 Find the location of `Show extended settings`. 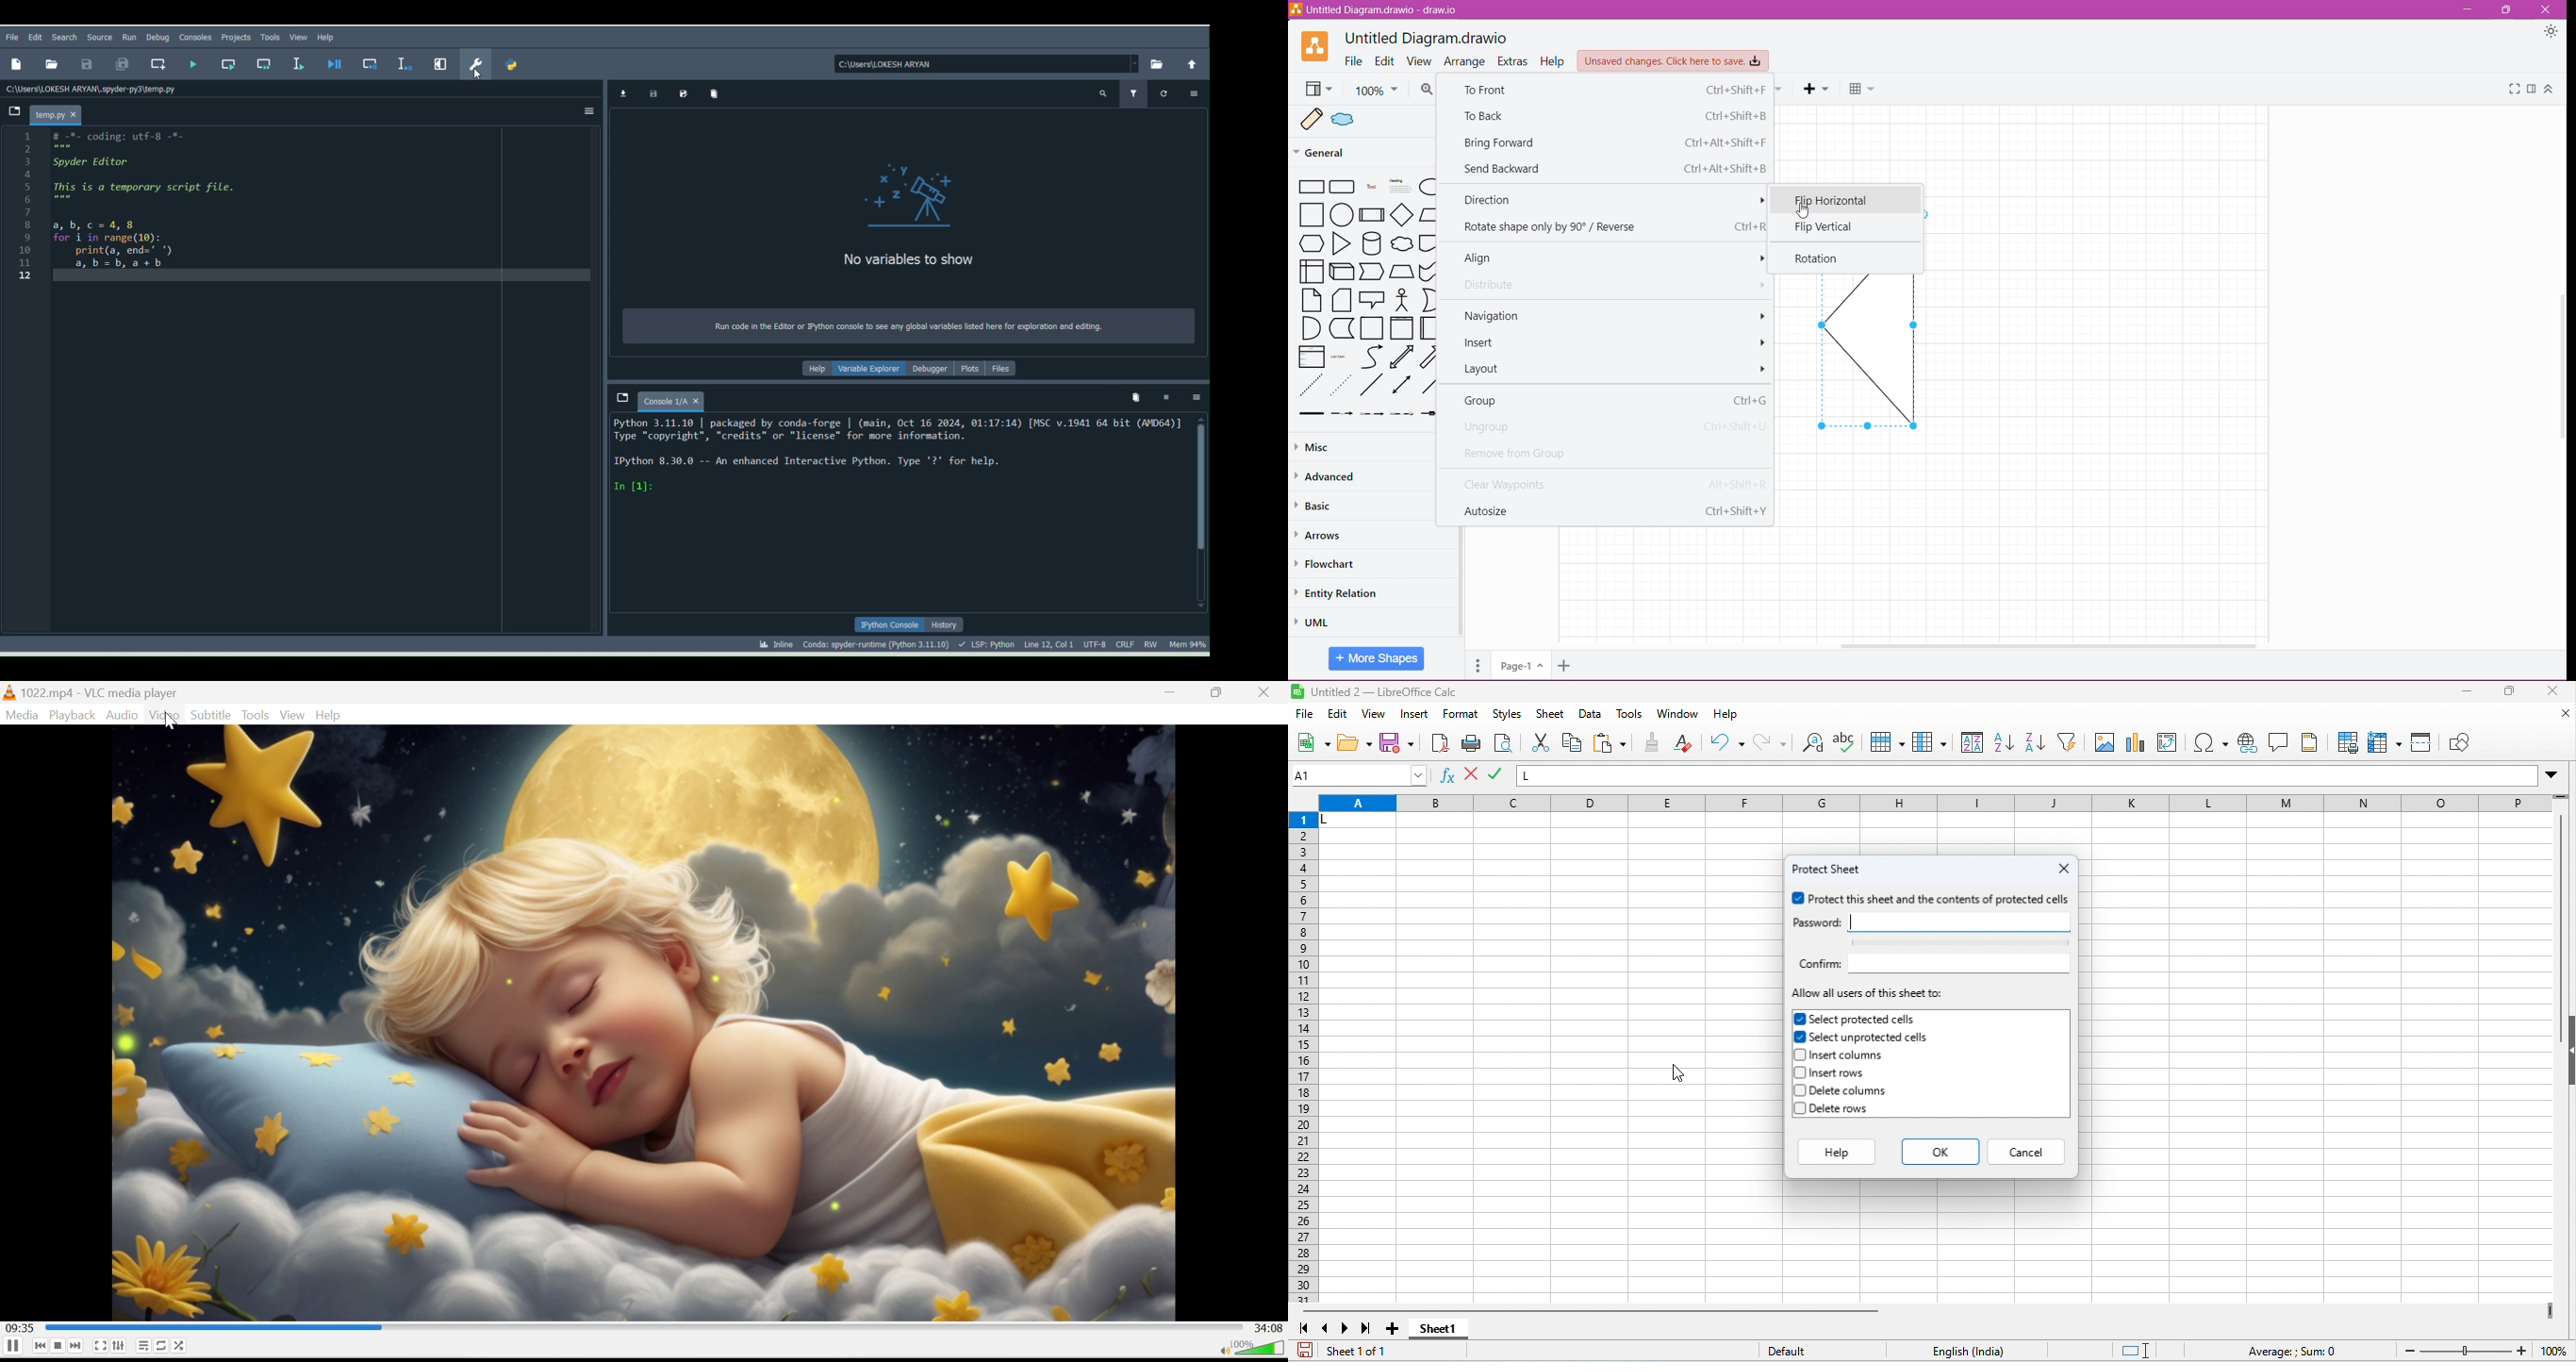

Show extended settings is located at coordinates (119, 1348).